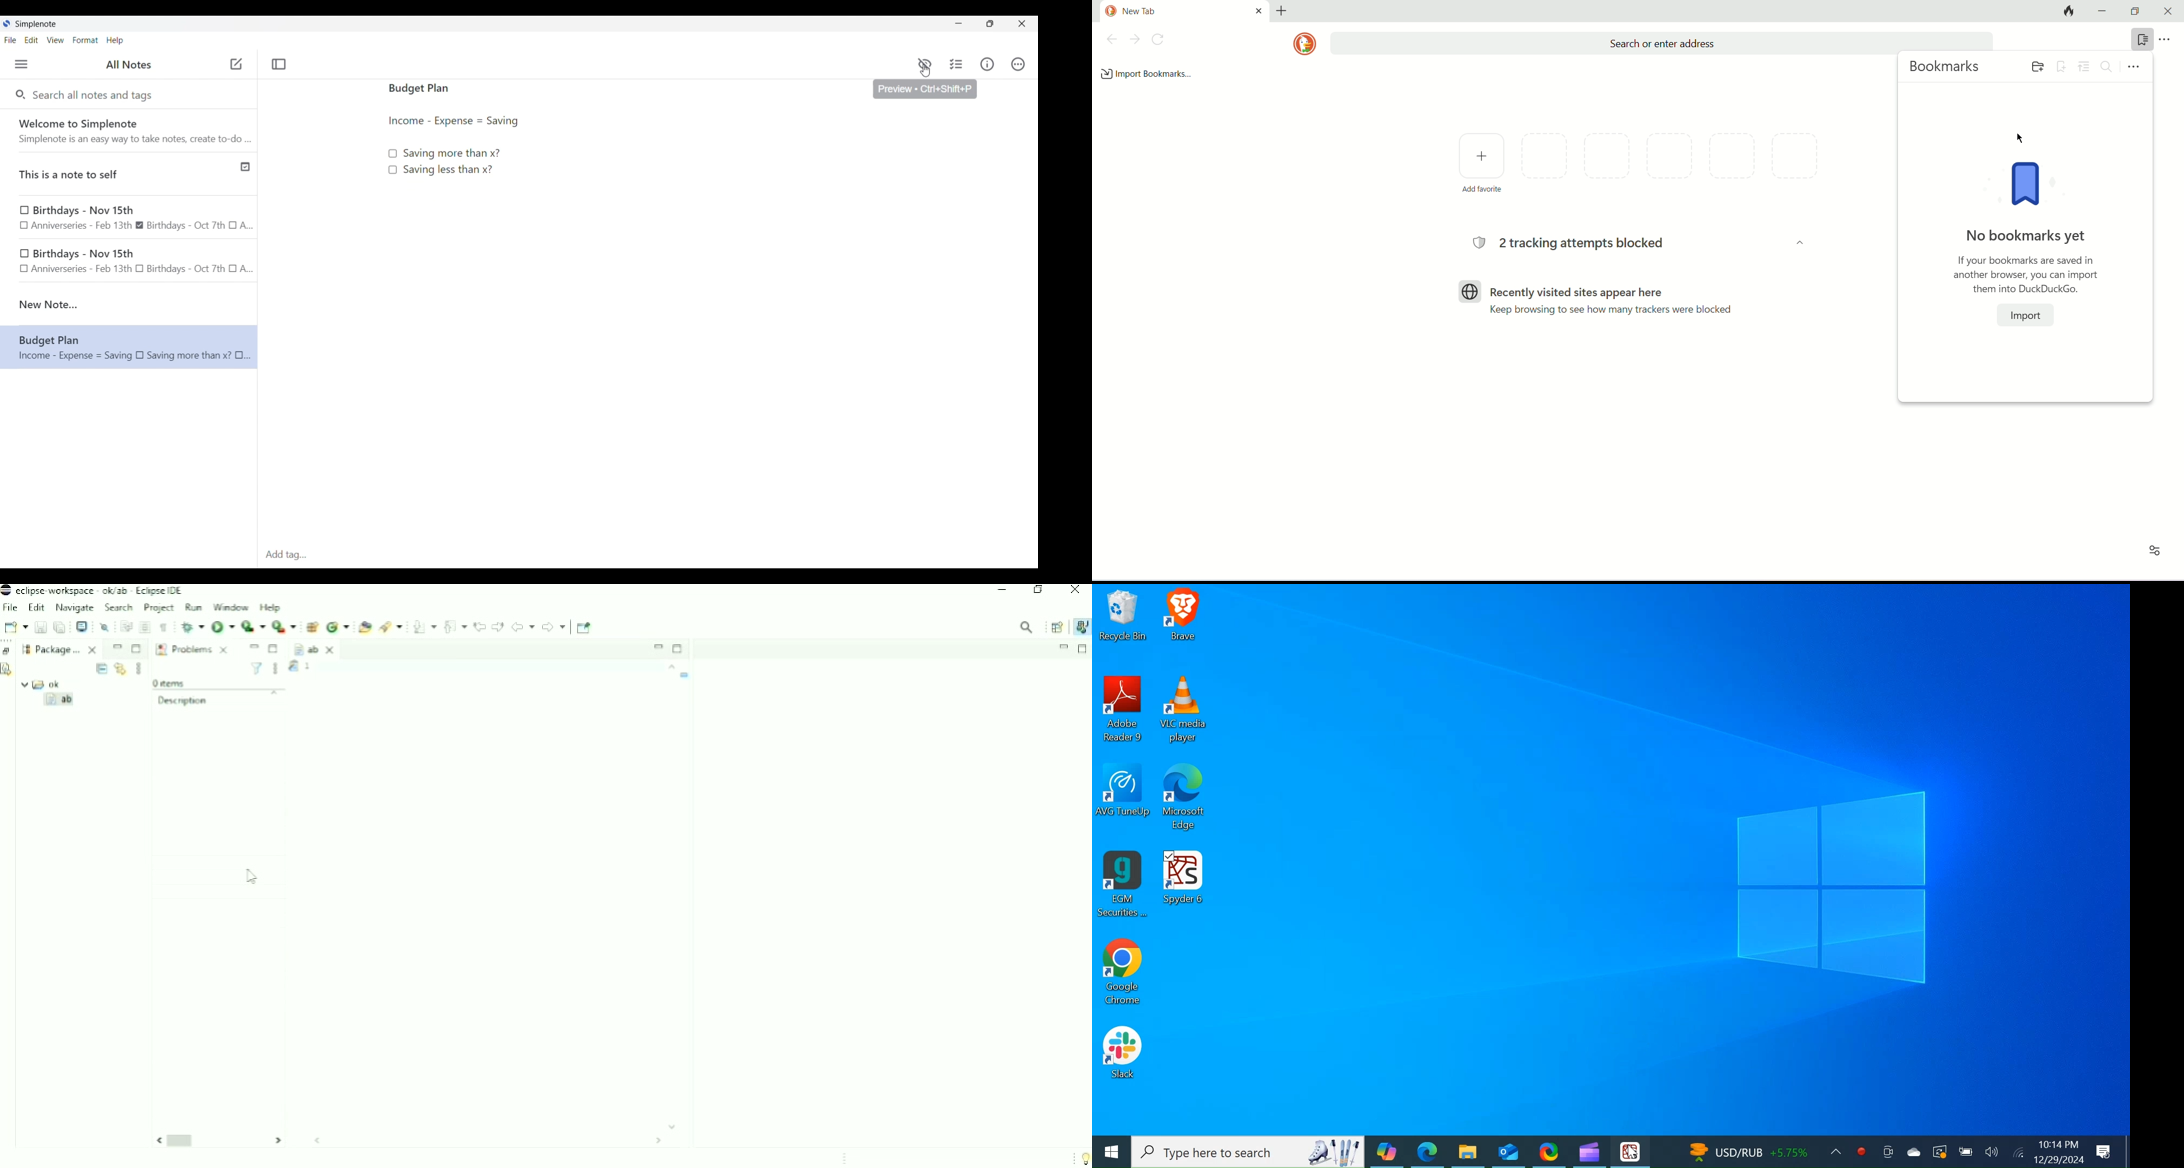  What do you see at coordinates (129, 347) in the screenshot?
I see `Note text changed` at bounding box center [129, 347].